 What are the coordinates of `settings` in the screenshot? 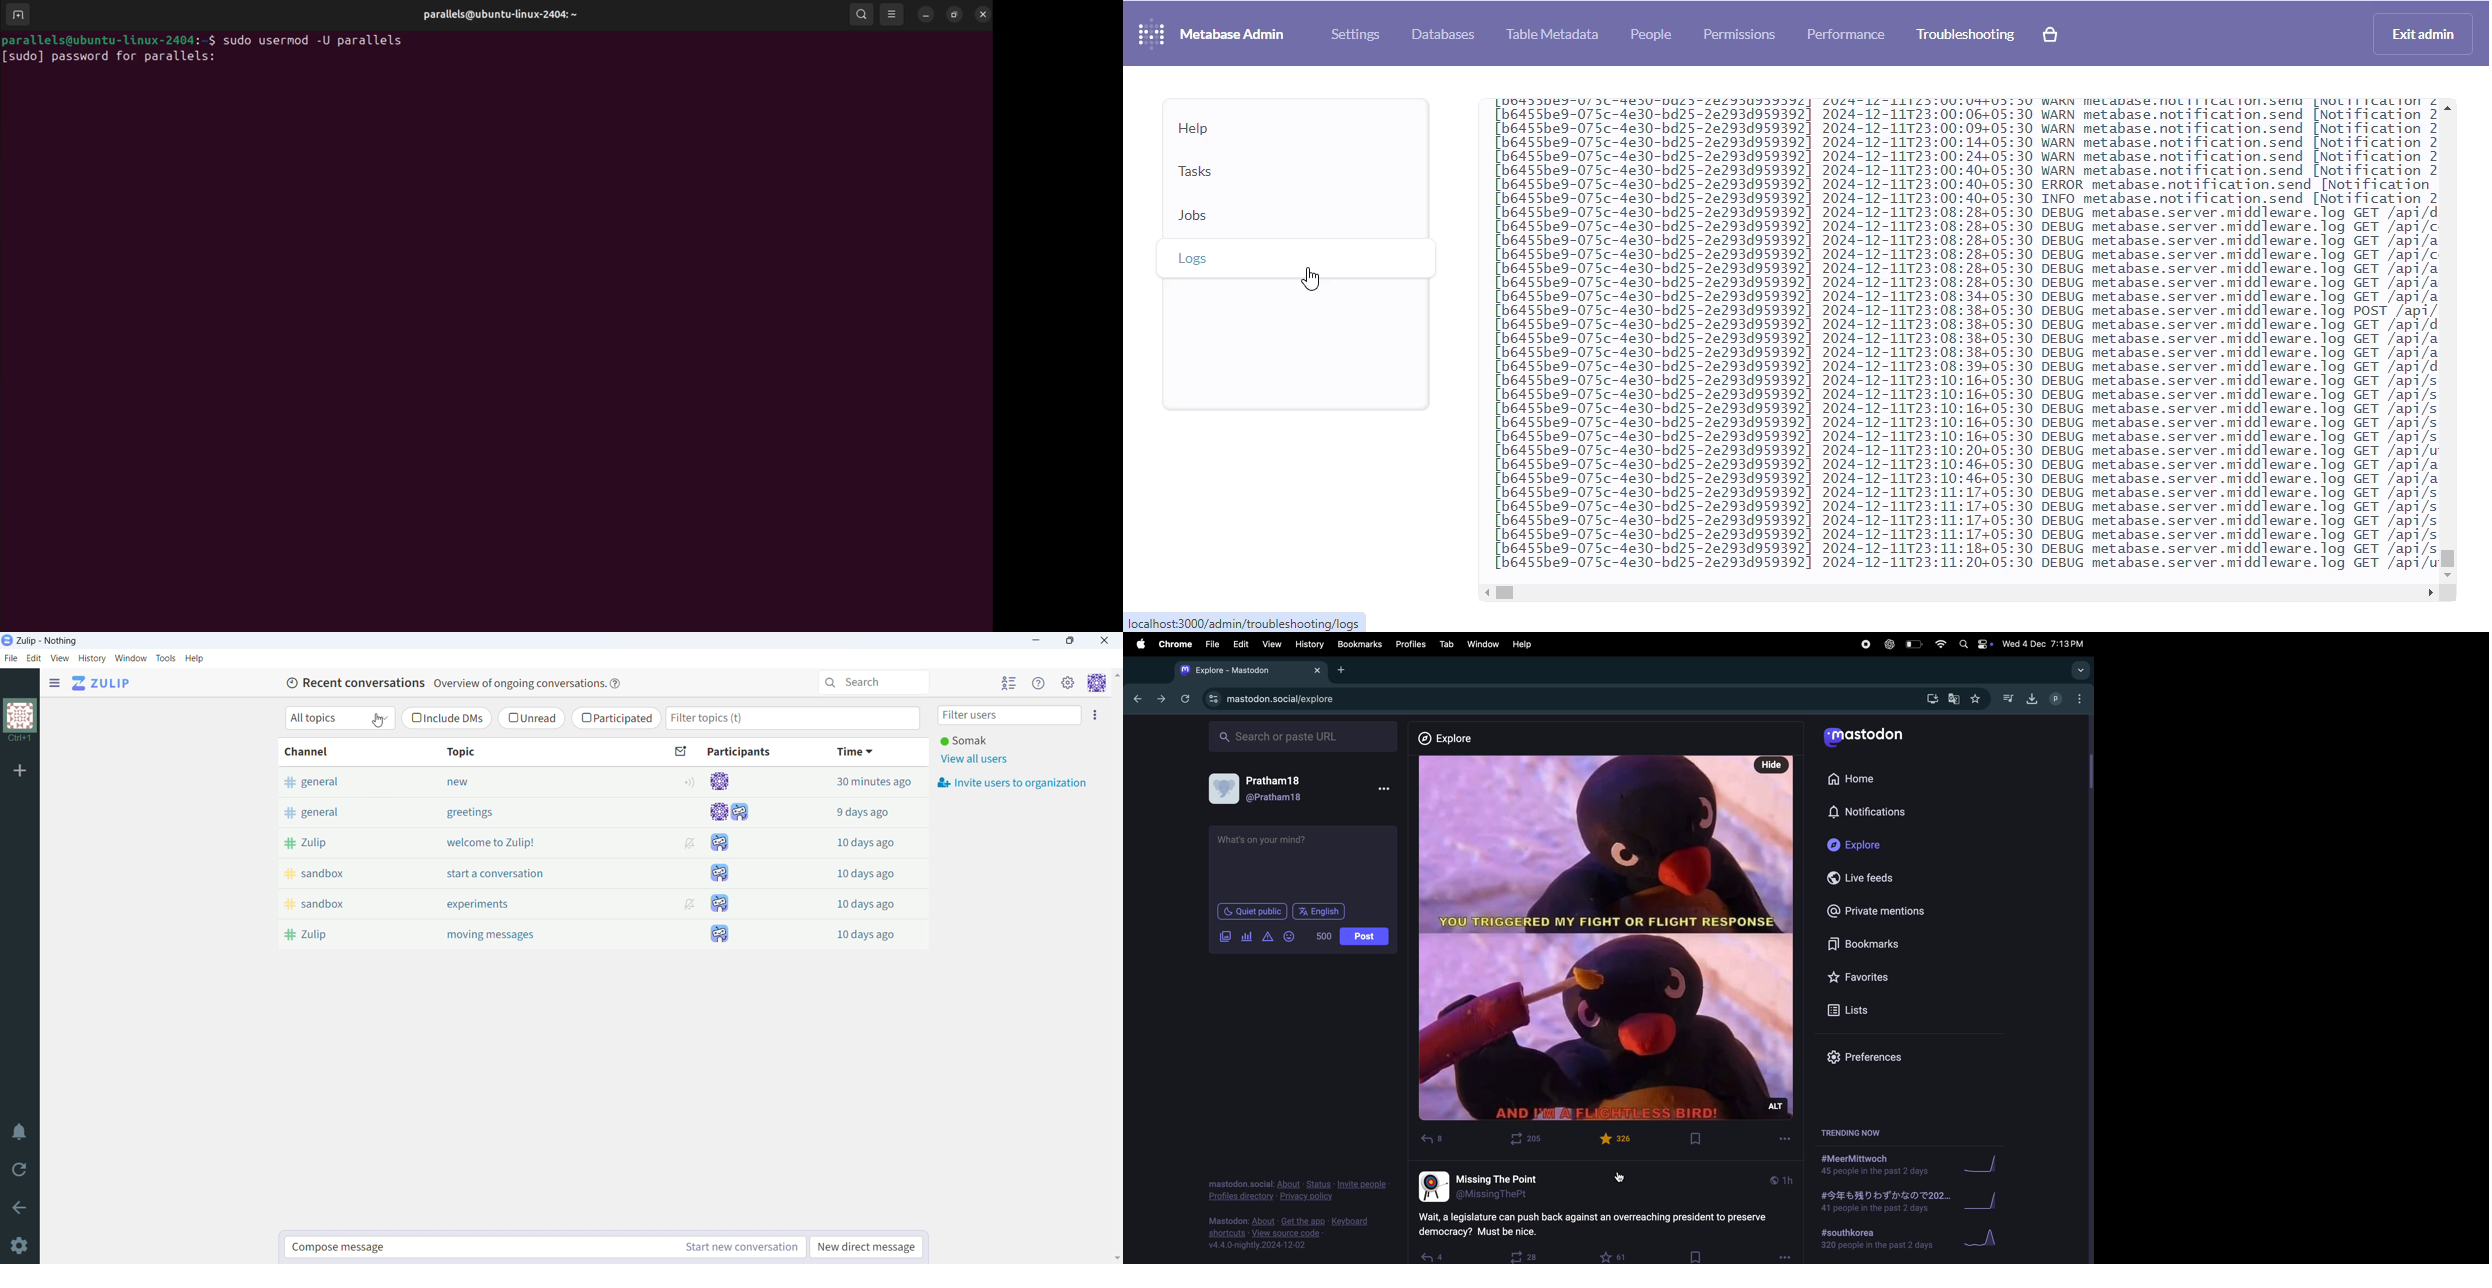 It's located at (1355, 35).